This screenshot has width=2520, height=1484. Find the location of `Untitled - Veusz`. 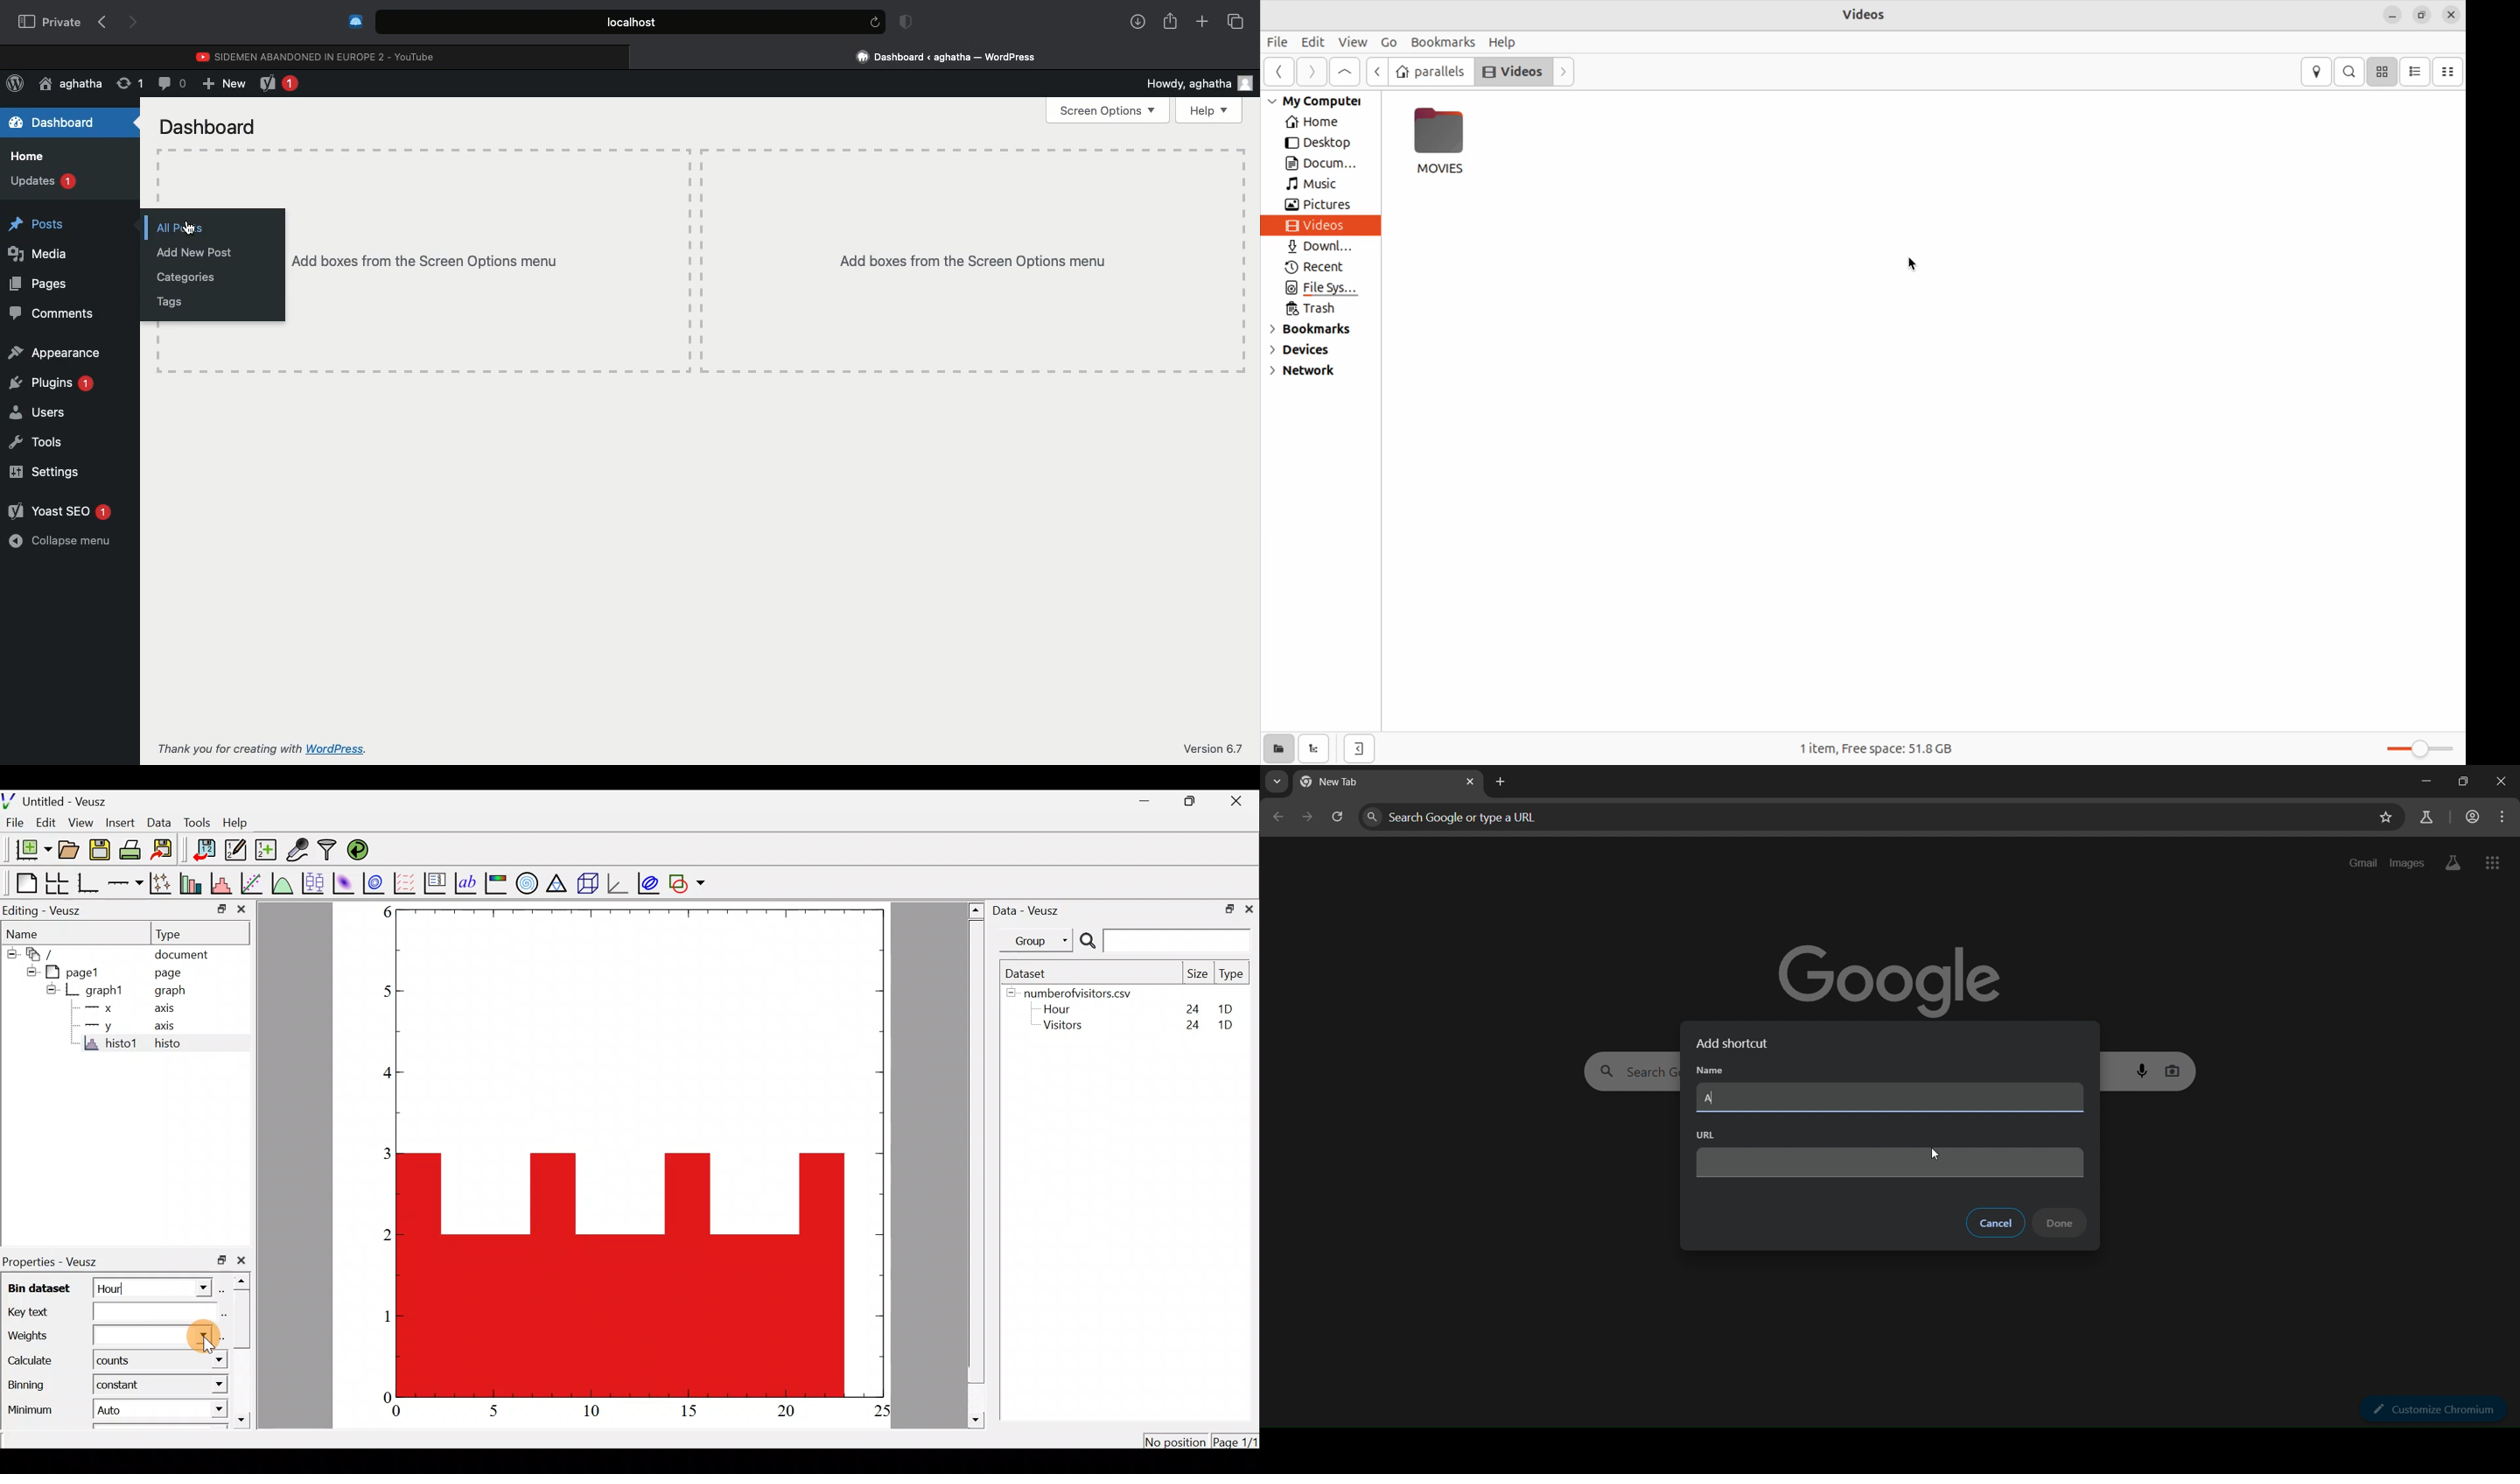

Untitled - Veusz is located at coordinates (58, 800).